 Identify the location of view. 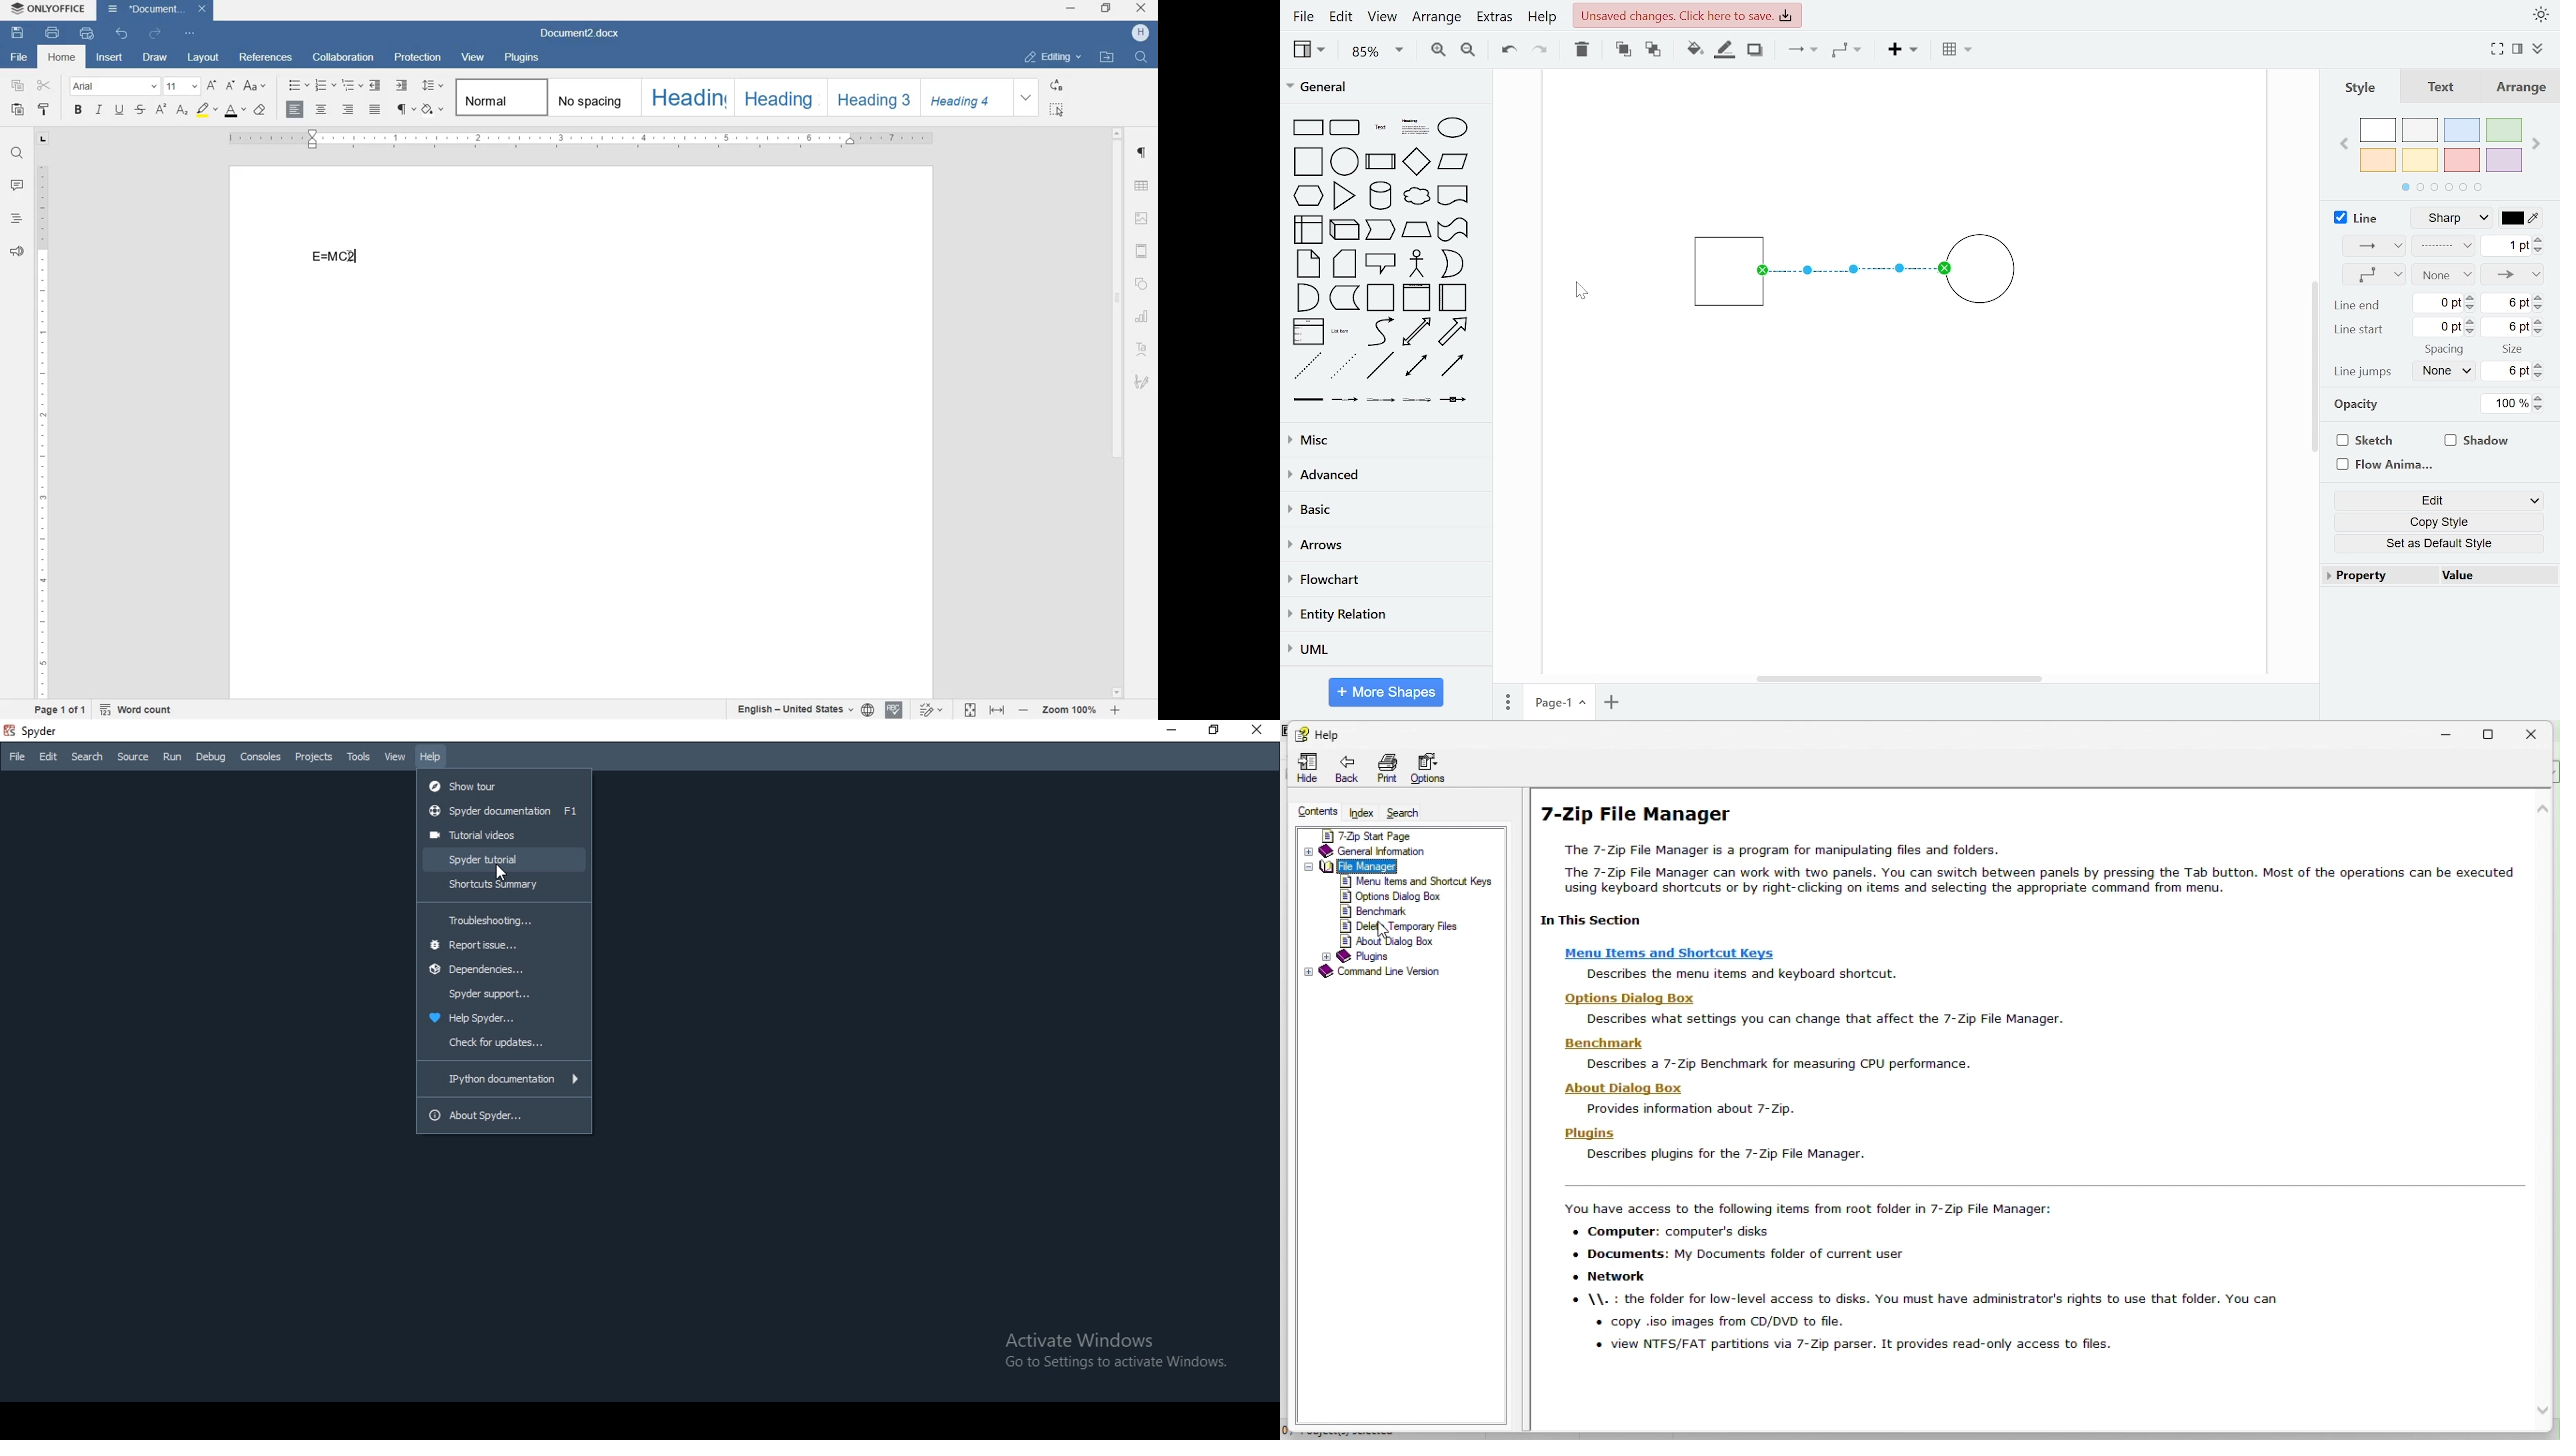
(475, 57).